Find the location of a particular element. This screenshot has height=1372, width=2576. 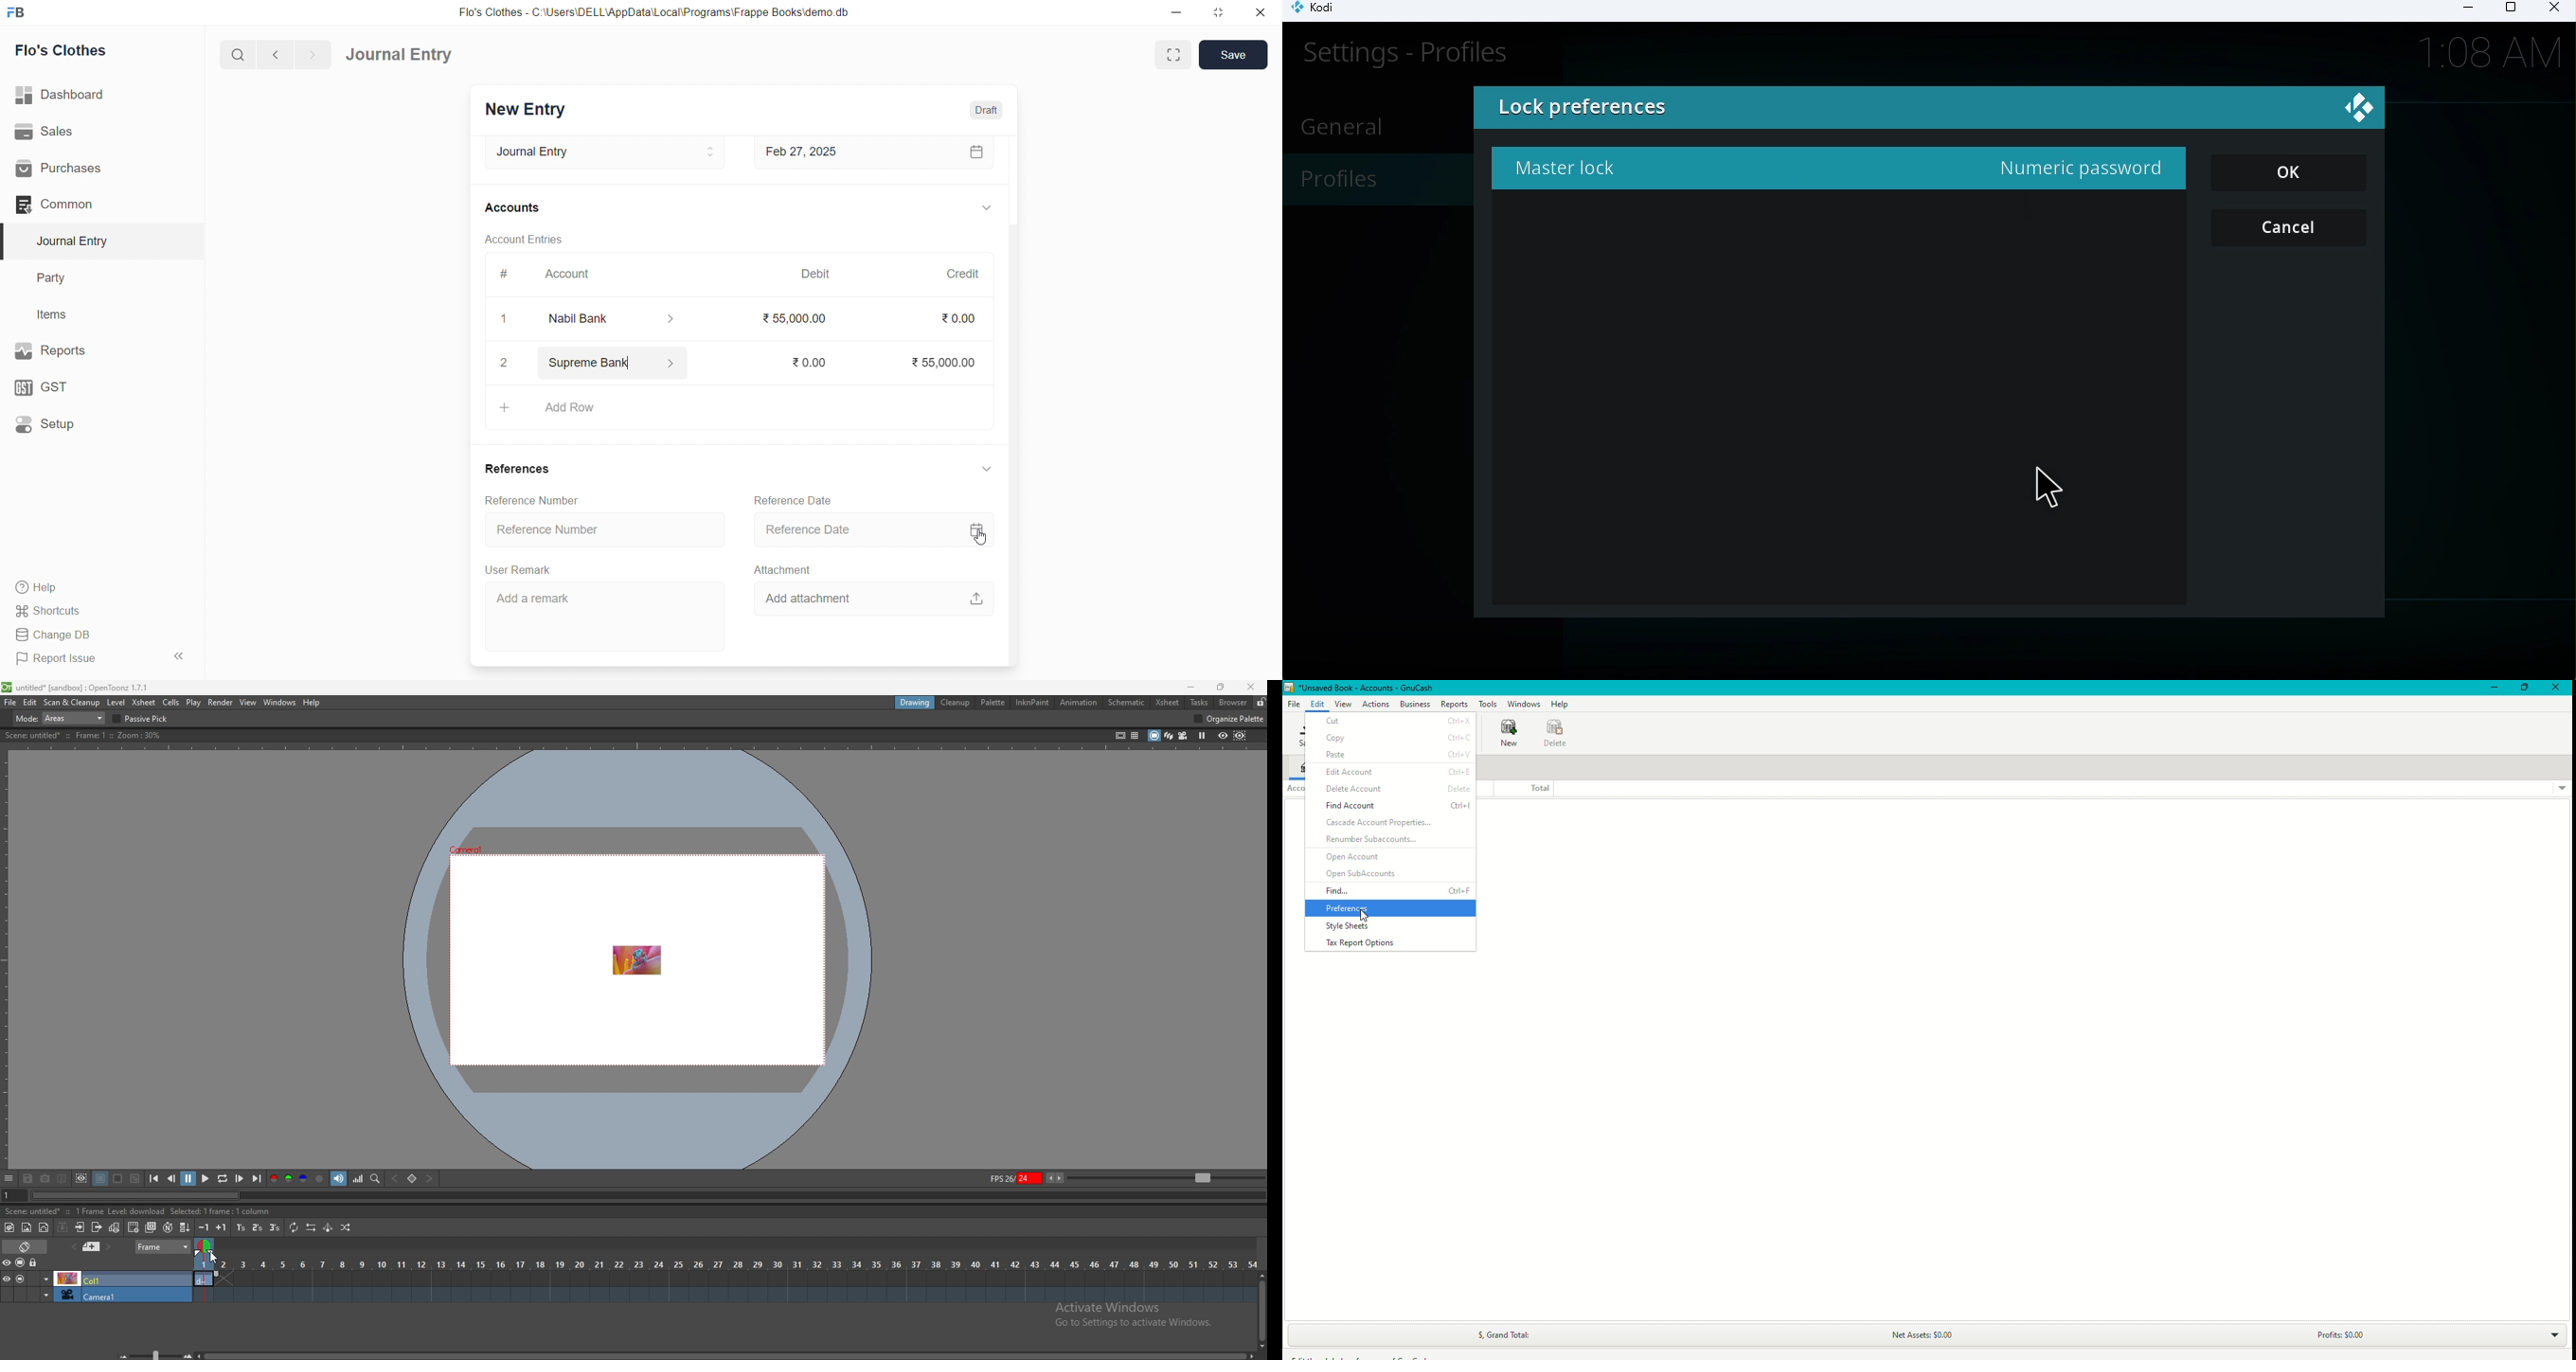

Add attachment is located at coordinates (872, 597).